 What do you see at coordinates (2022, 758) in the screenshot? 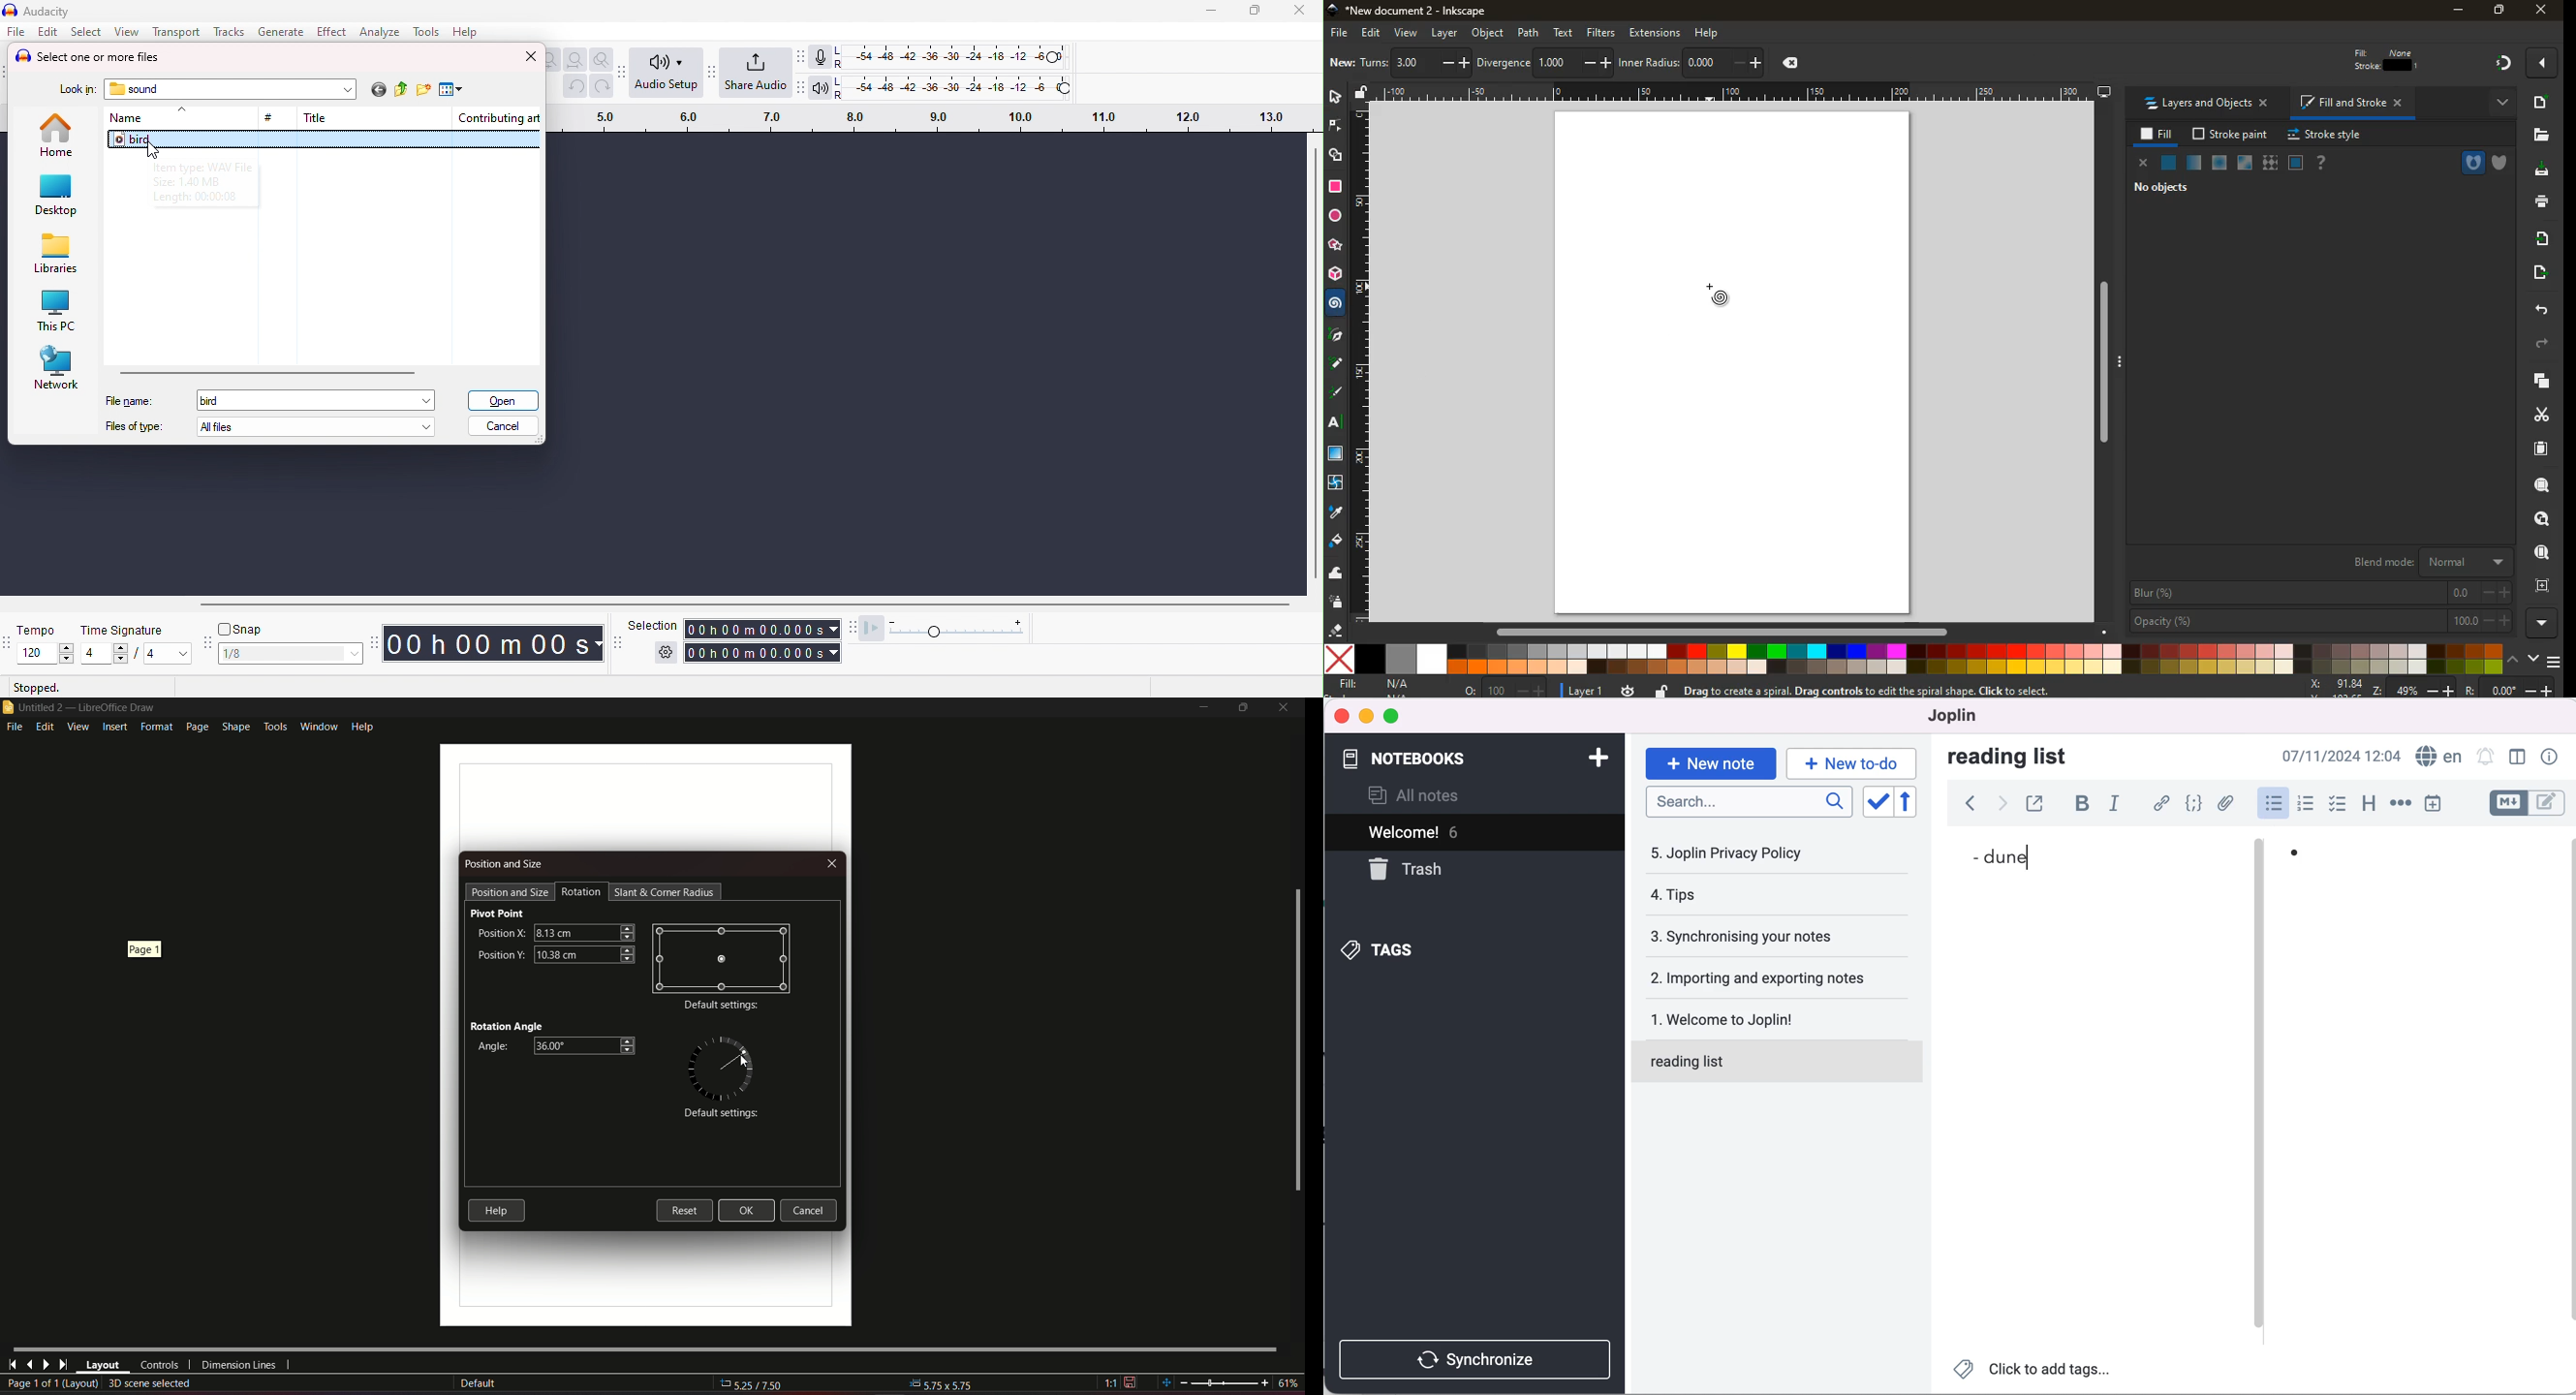
I see `reading list` at bounding box center [2022, 758].